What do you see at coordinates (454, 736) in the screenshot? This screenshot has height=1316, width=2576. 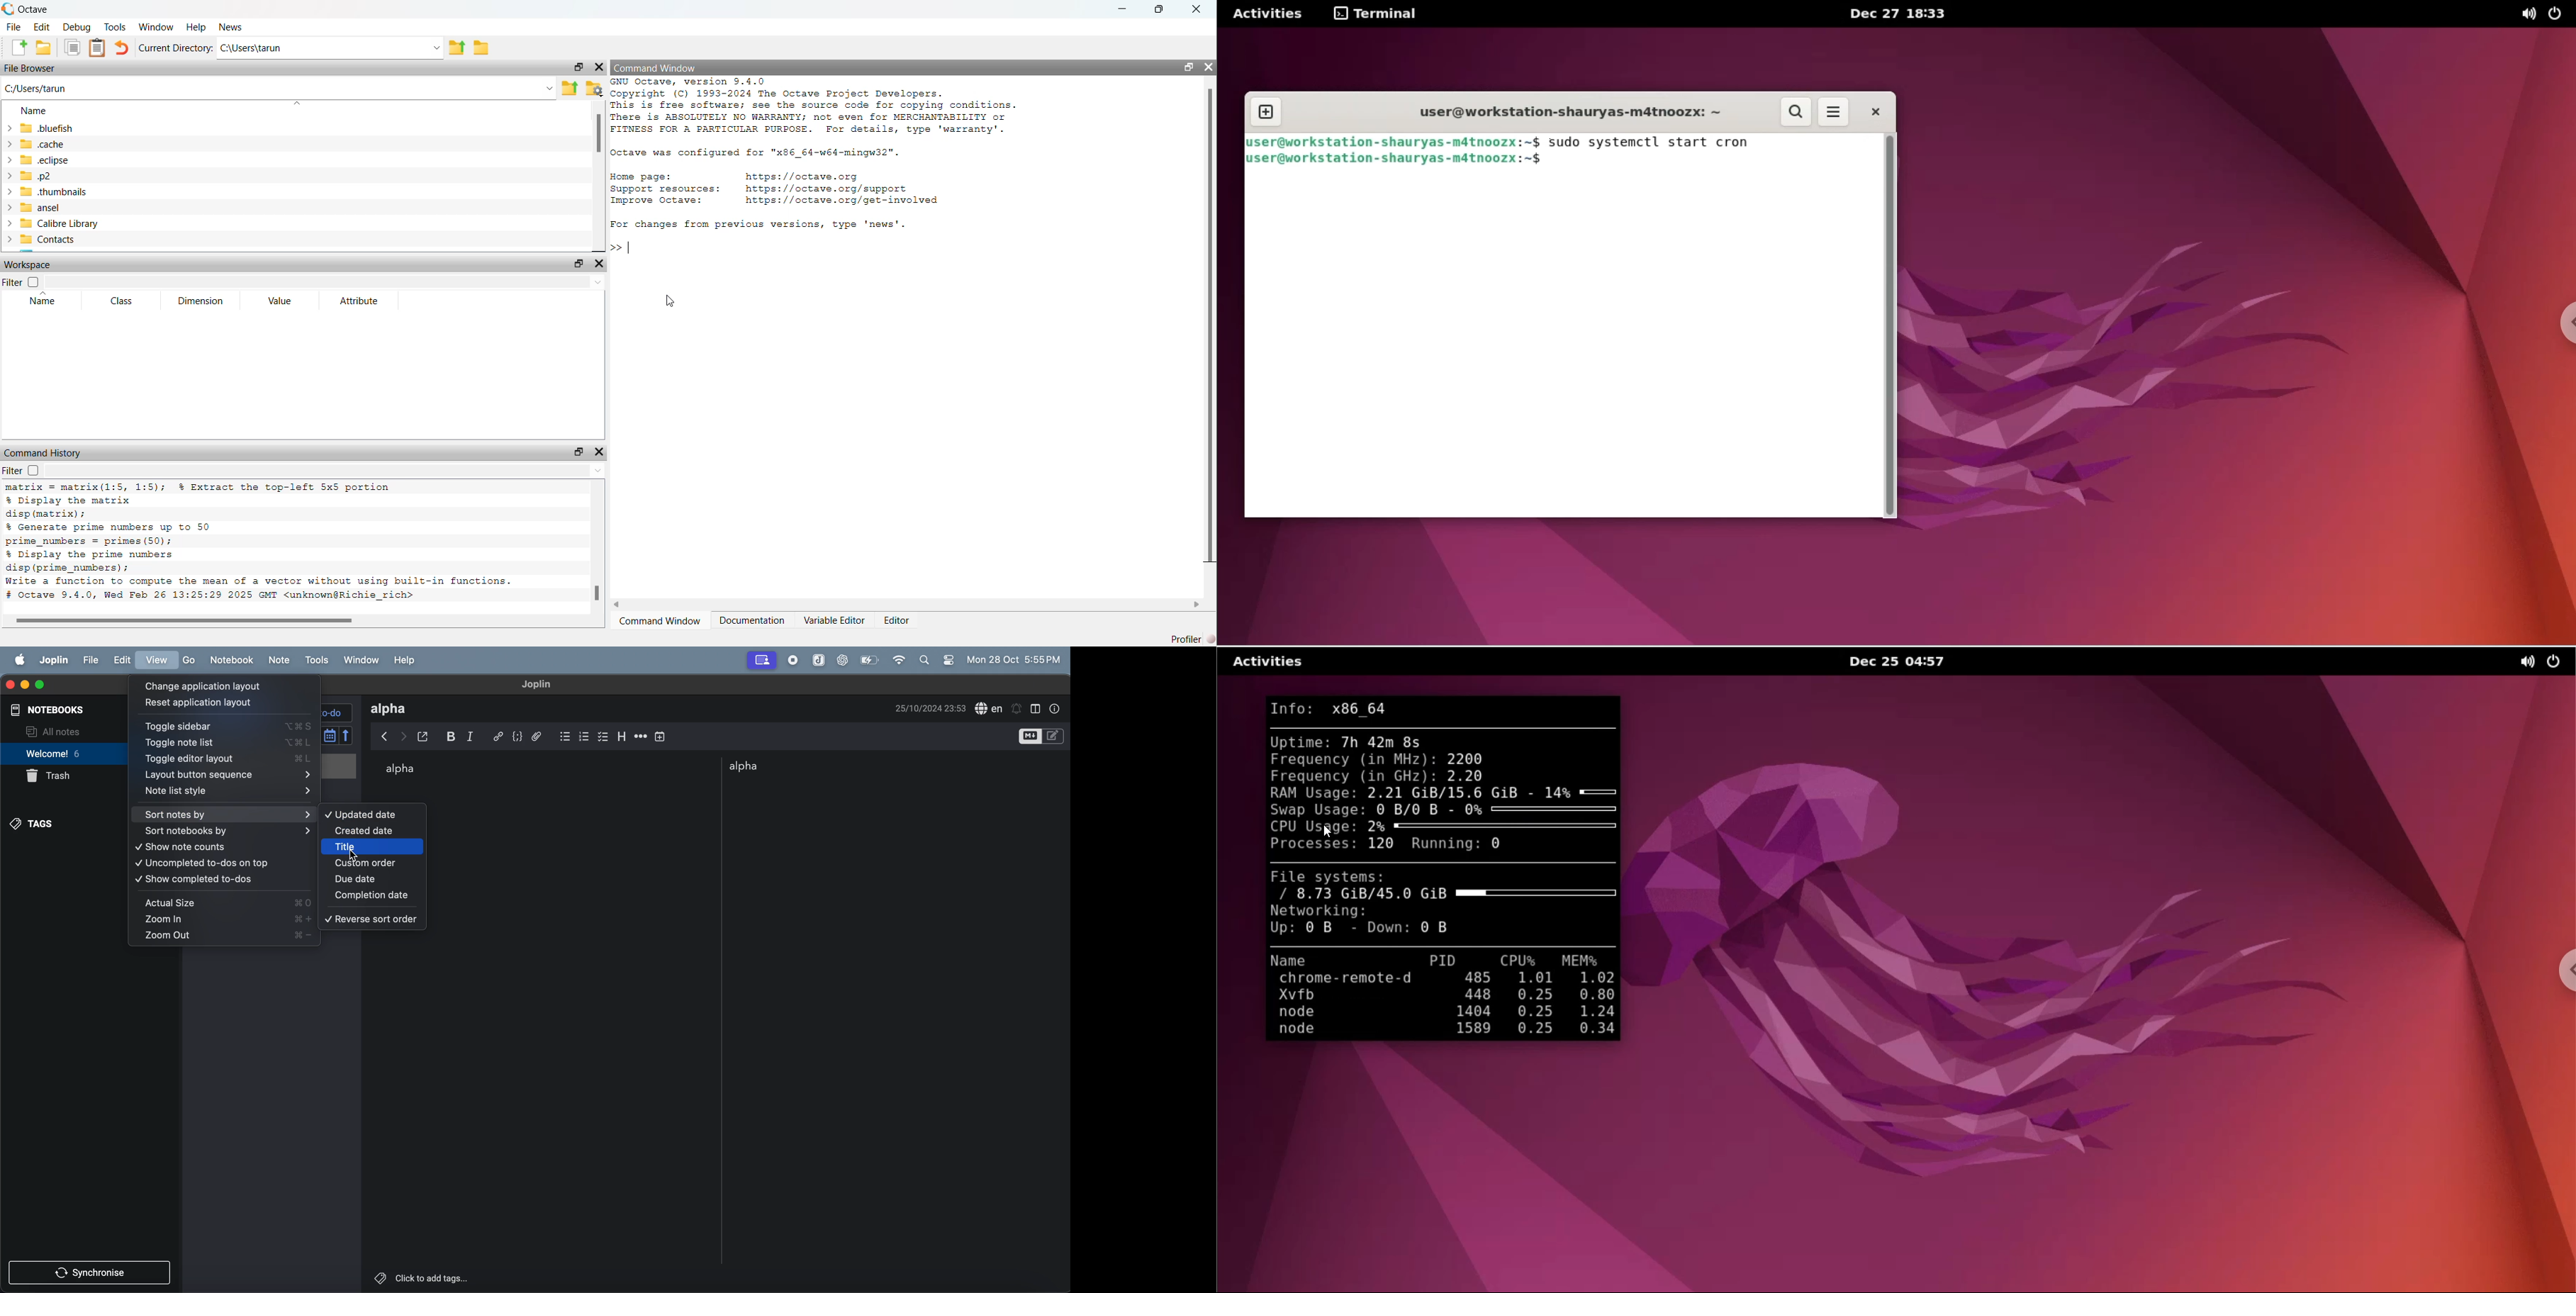 I see `` at bounding box center [454, 736].